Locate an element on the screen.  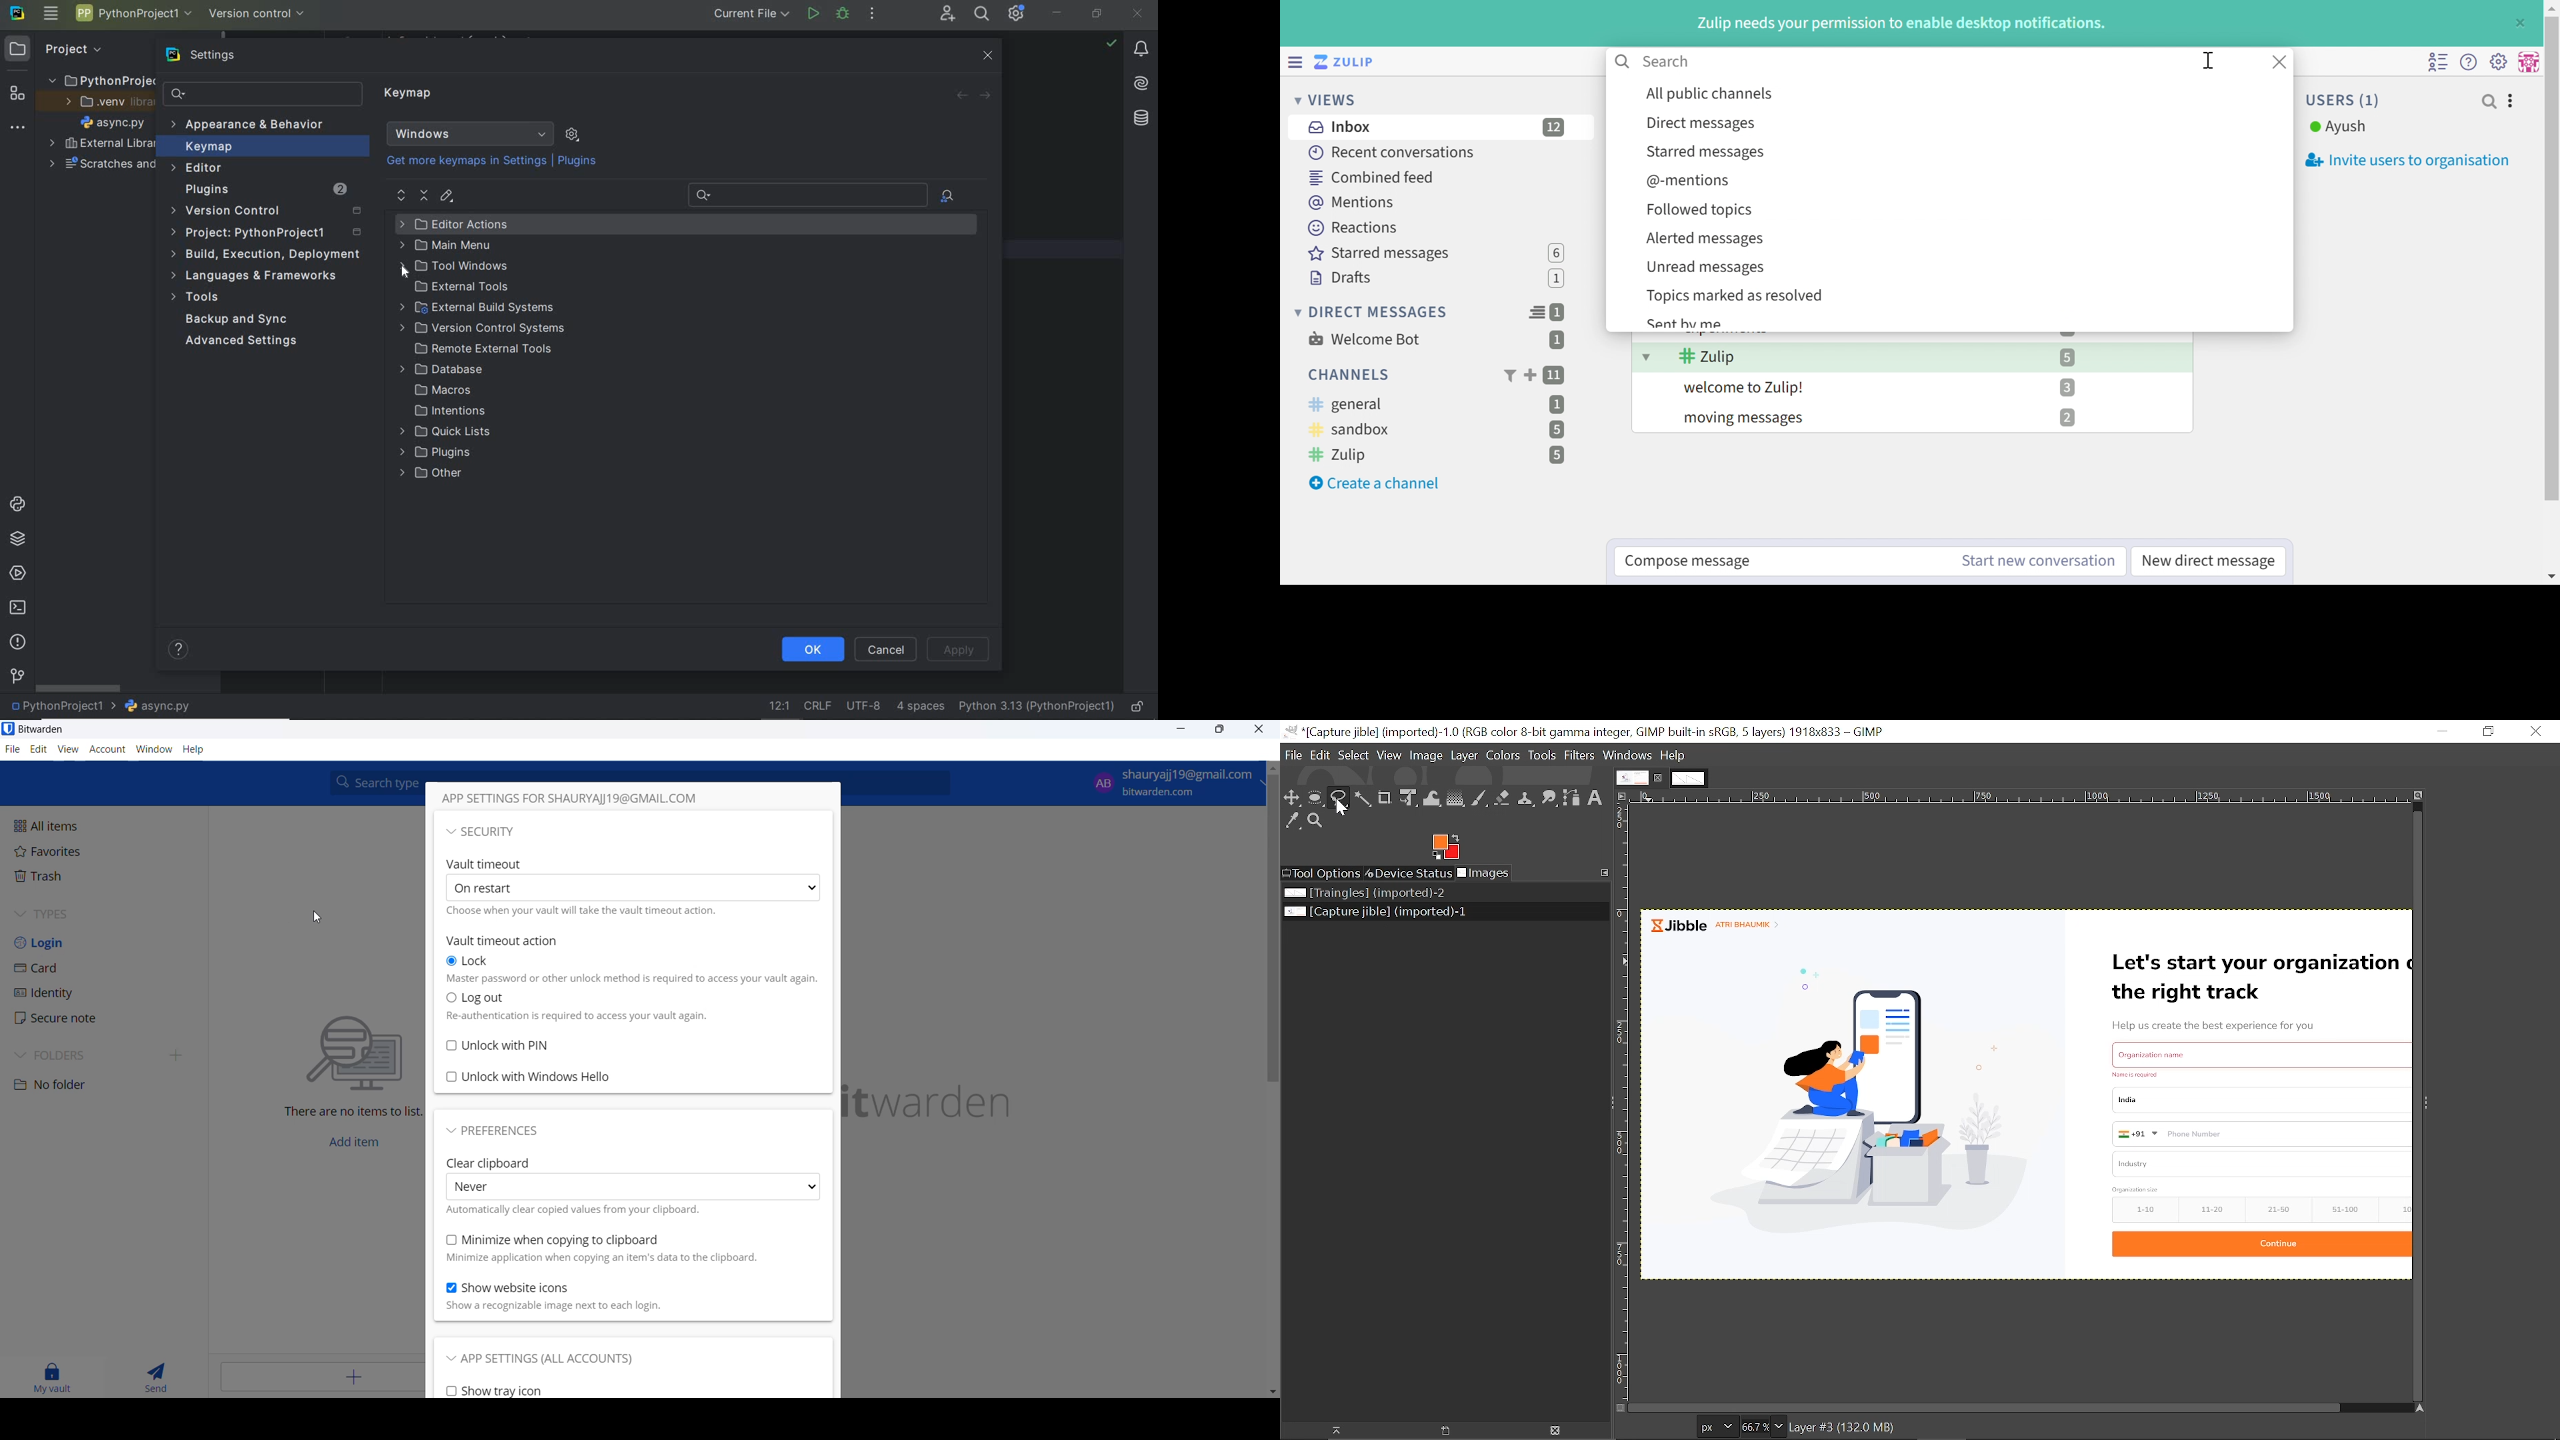
Keymap is located at coordinates (263, 146).